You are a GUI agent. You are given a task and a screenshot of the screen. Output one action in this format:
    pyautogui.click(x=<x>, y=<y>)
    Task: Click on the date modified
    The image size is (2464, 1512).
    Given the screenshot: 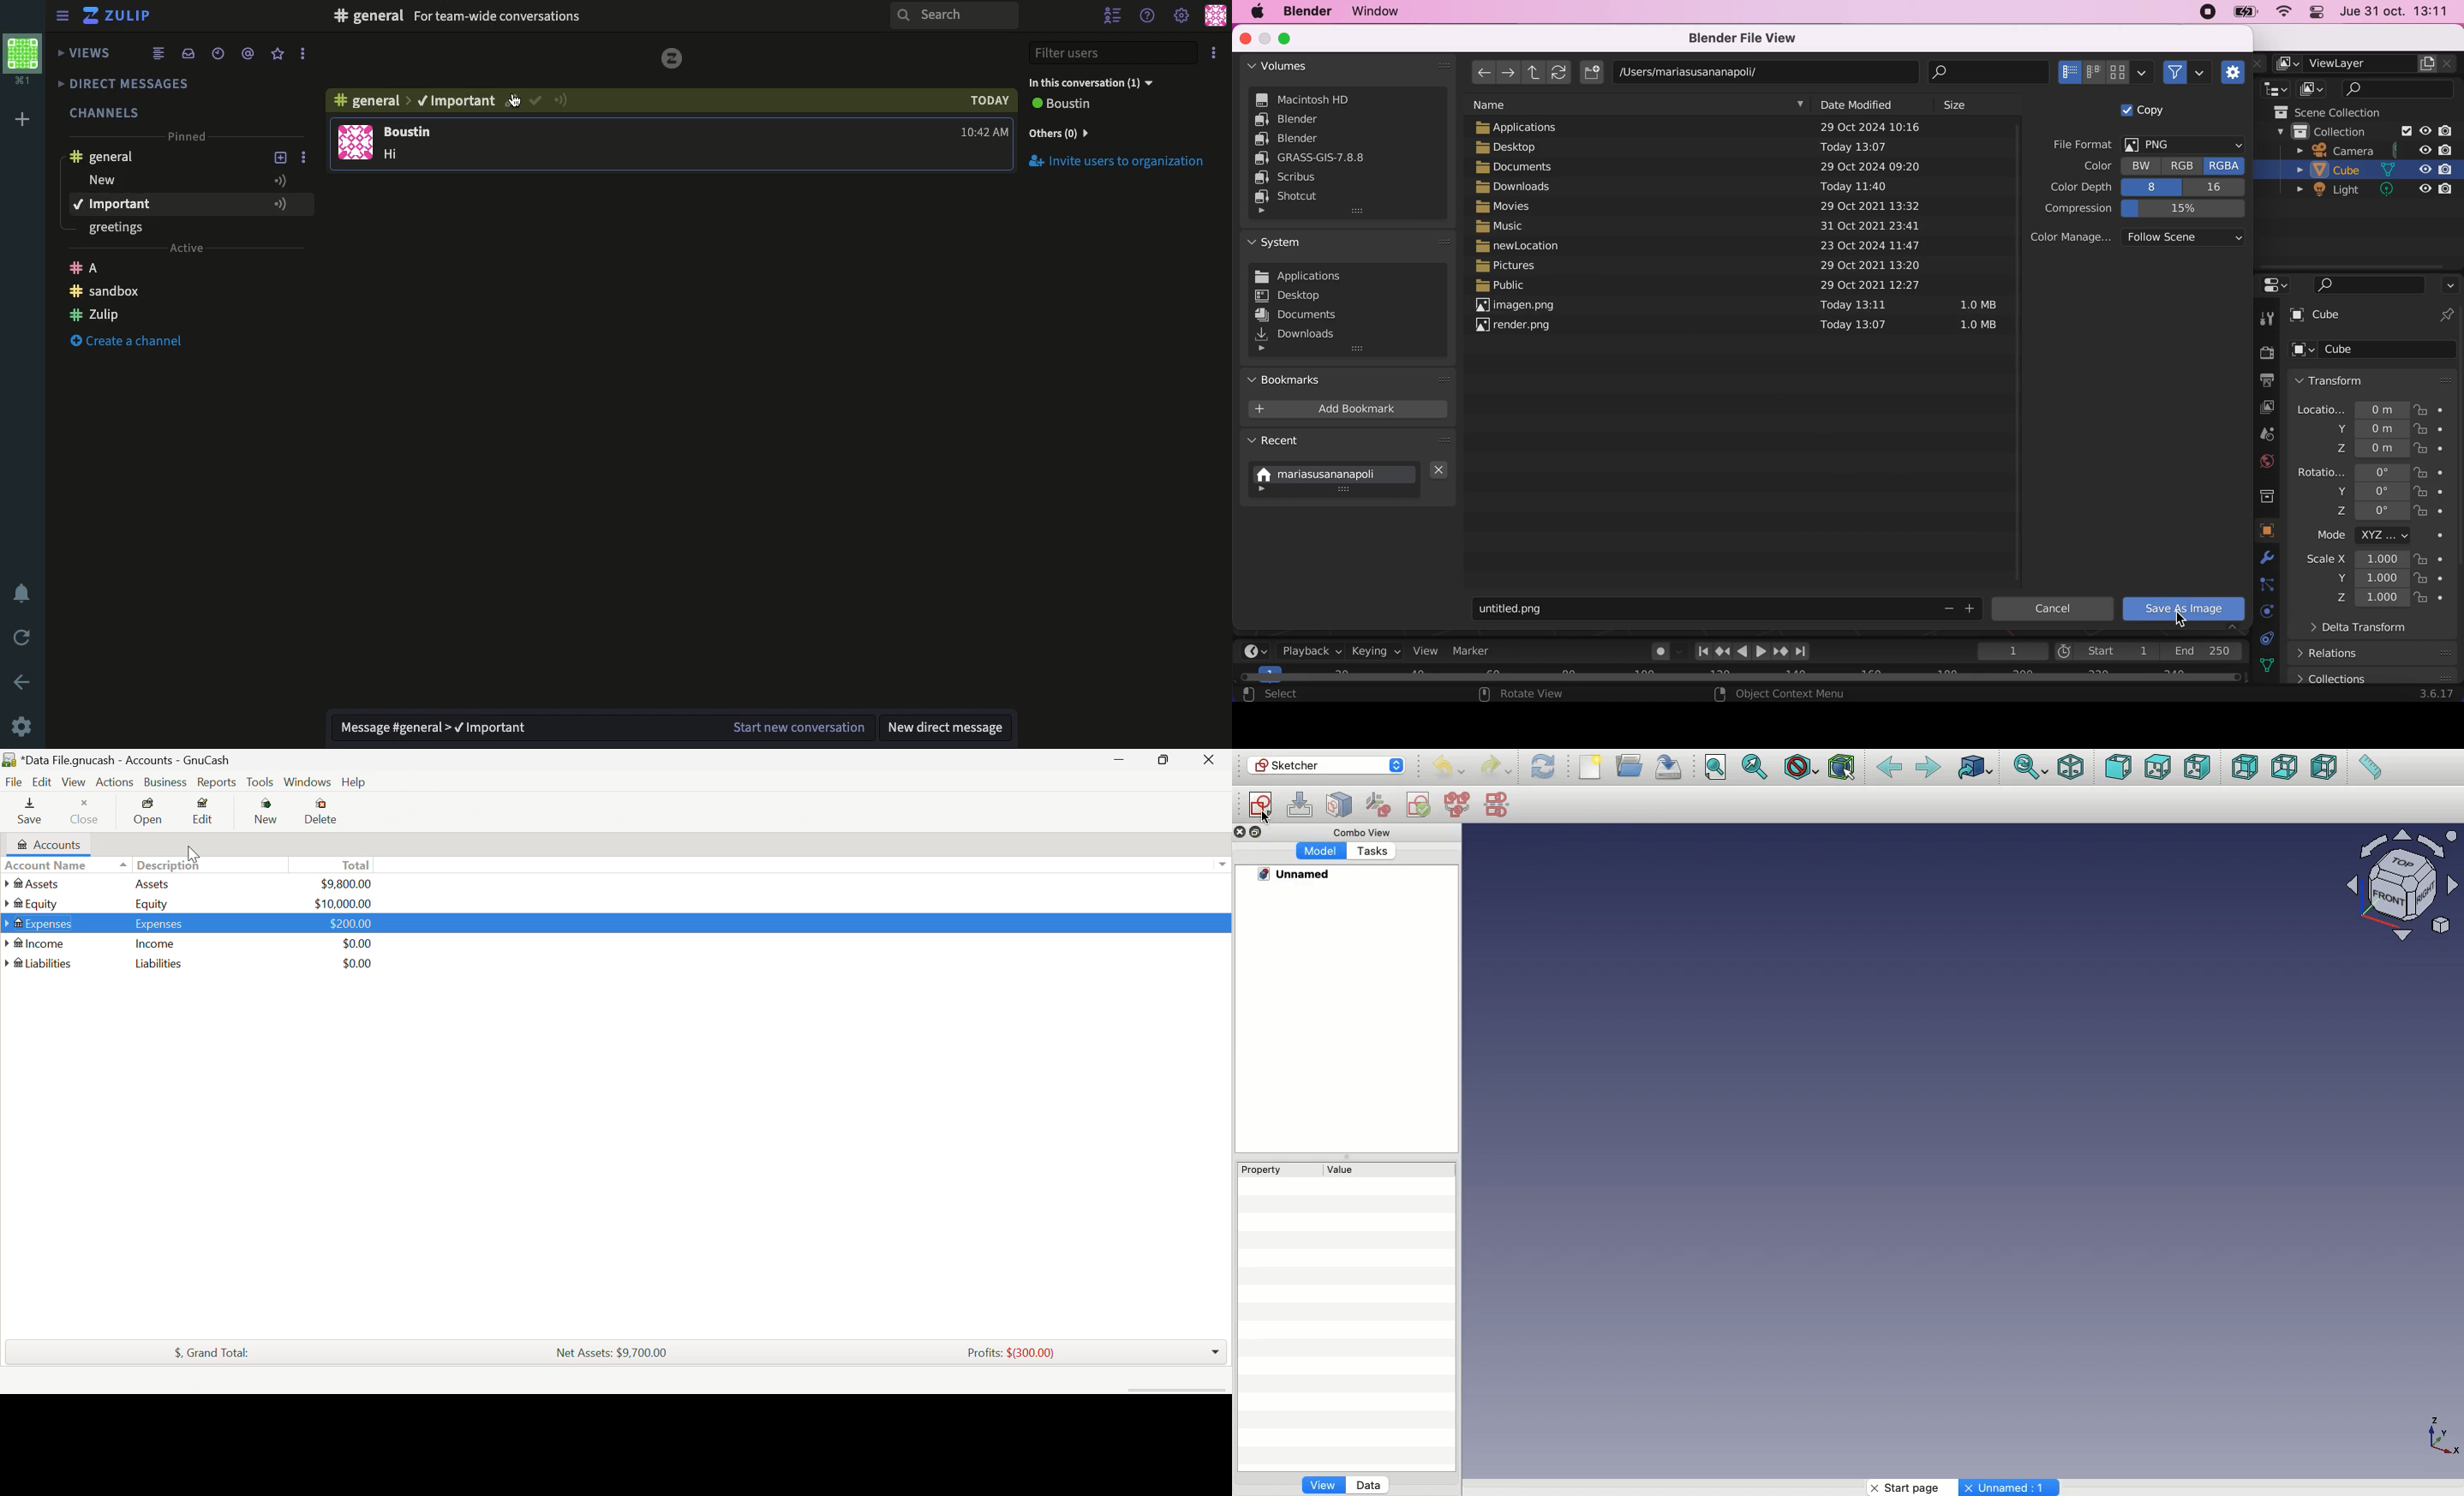 What is the action you would take?
    pyautogui.click(x=1868, y=105)
    